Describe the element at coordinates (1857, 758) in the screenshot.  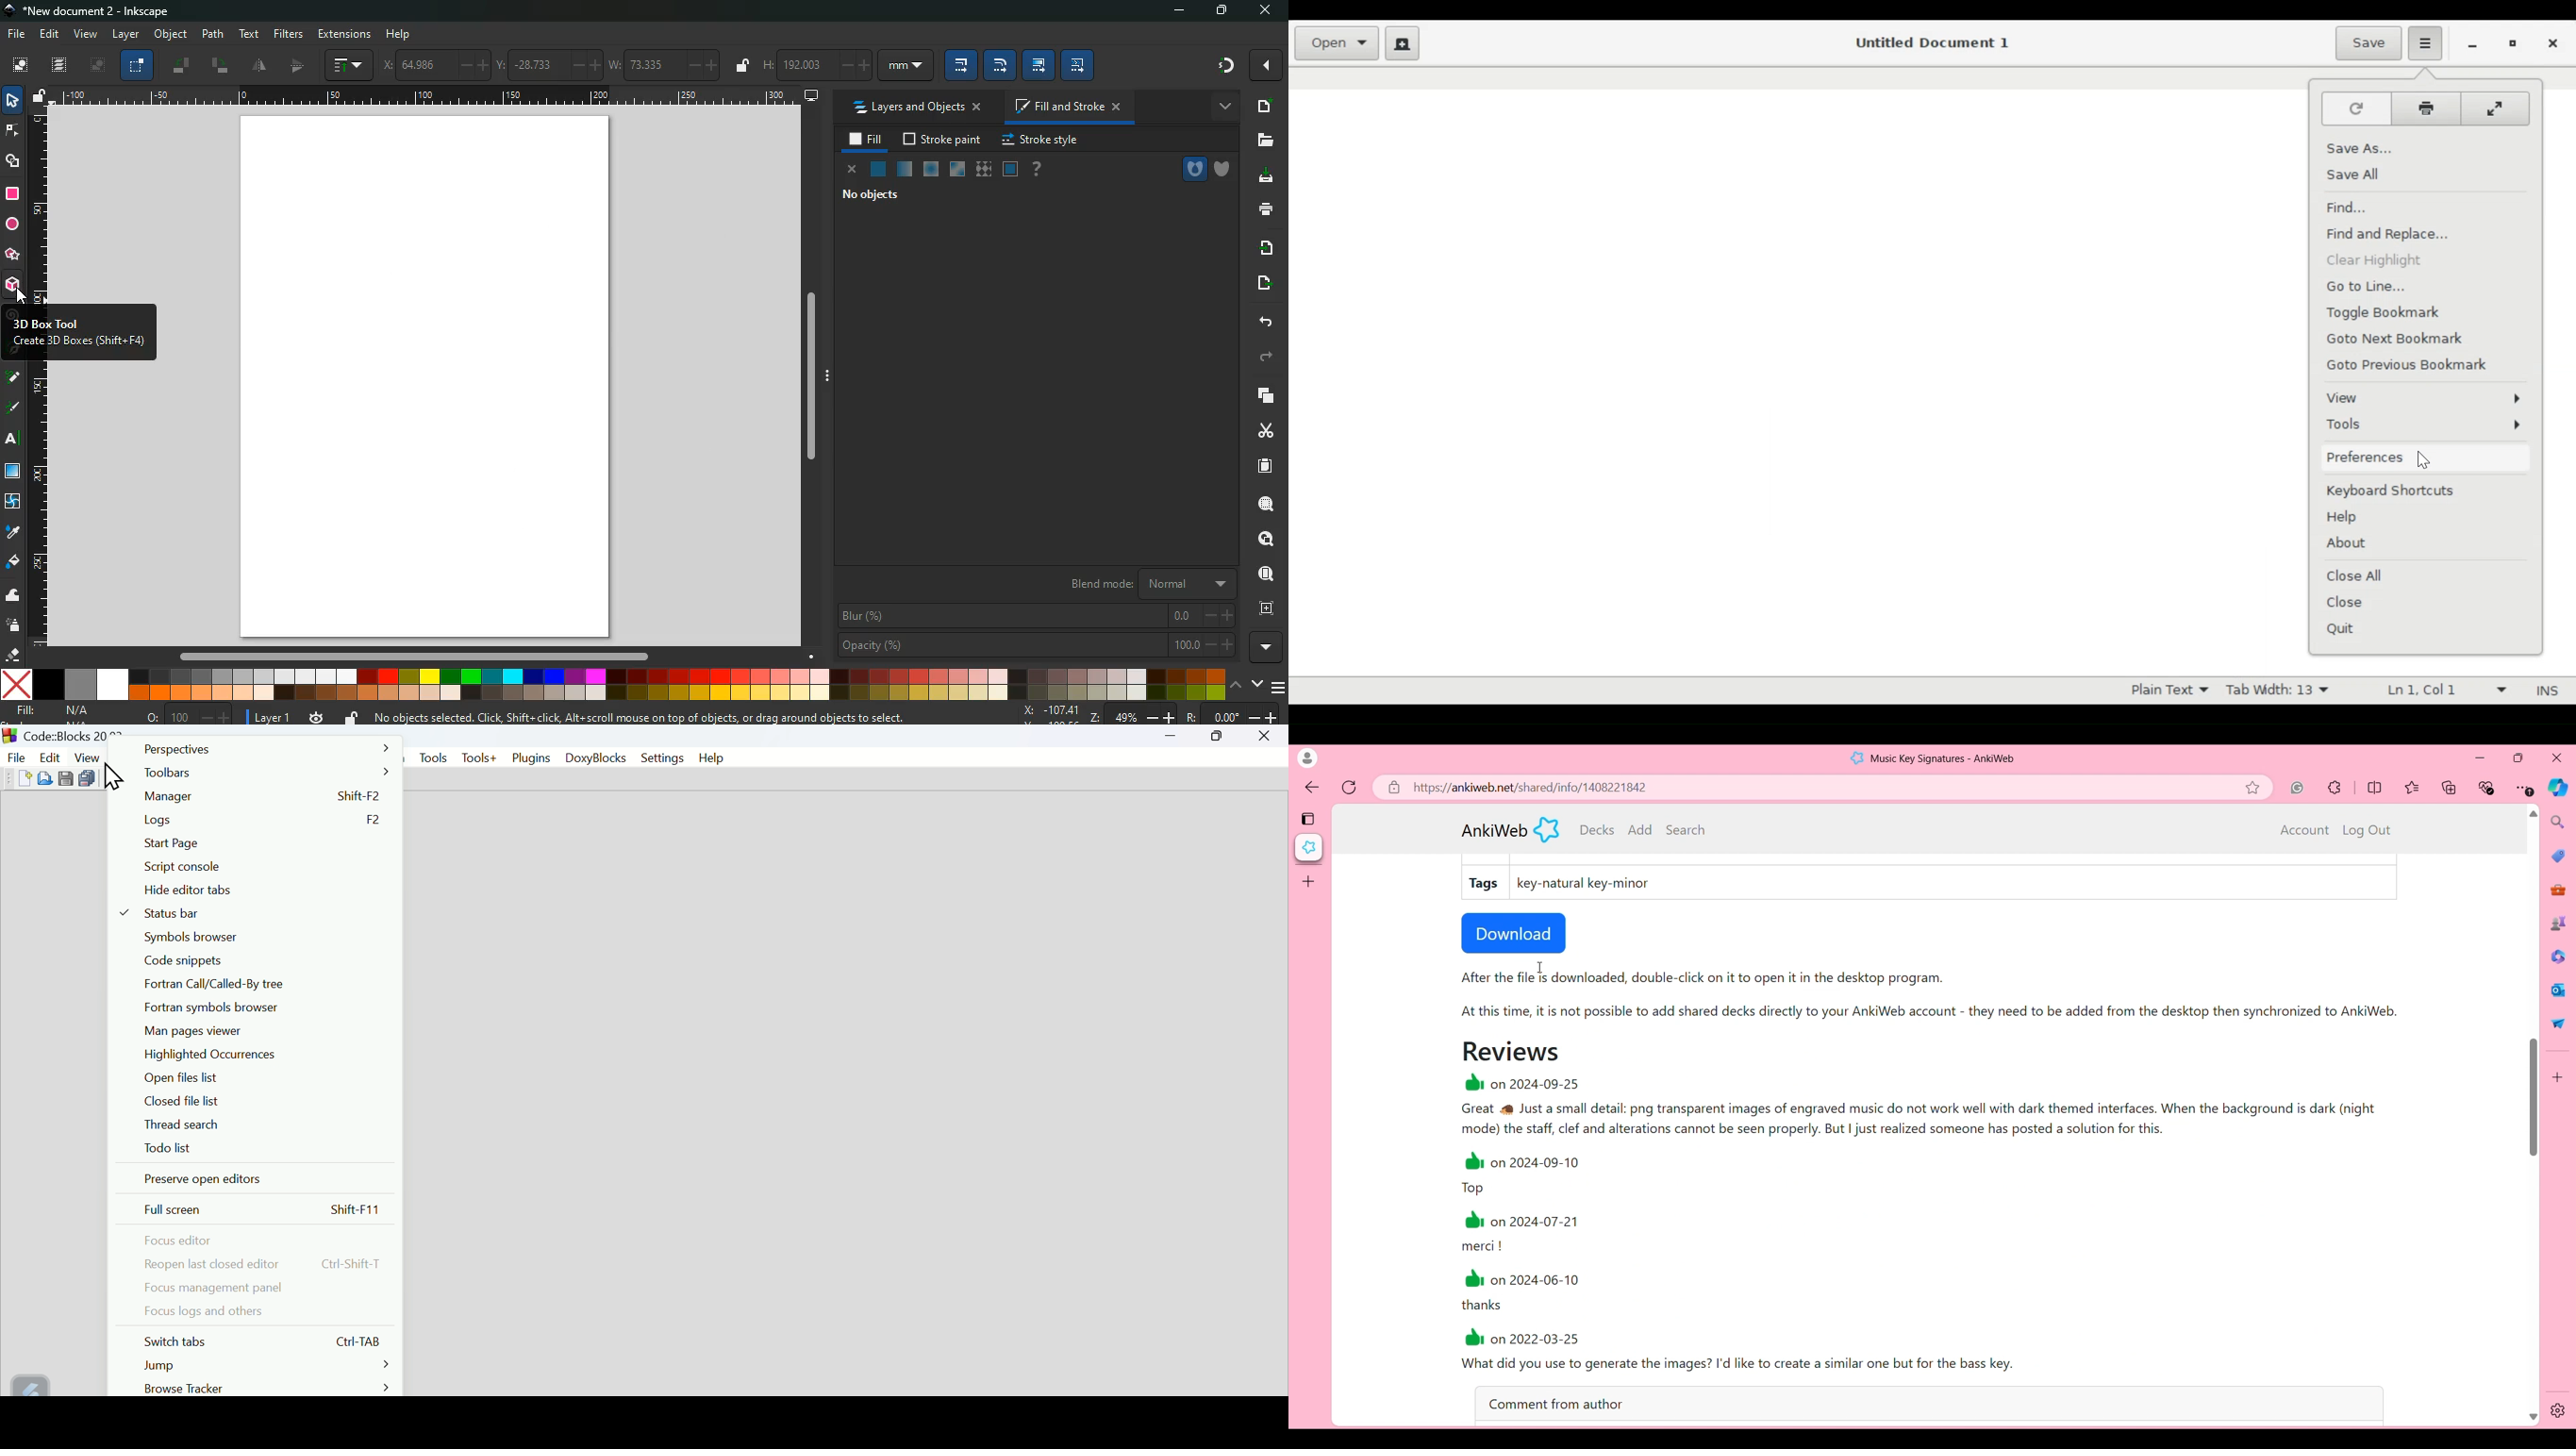
I see `Software logo` at that location.